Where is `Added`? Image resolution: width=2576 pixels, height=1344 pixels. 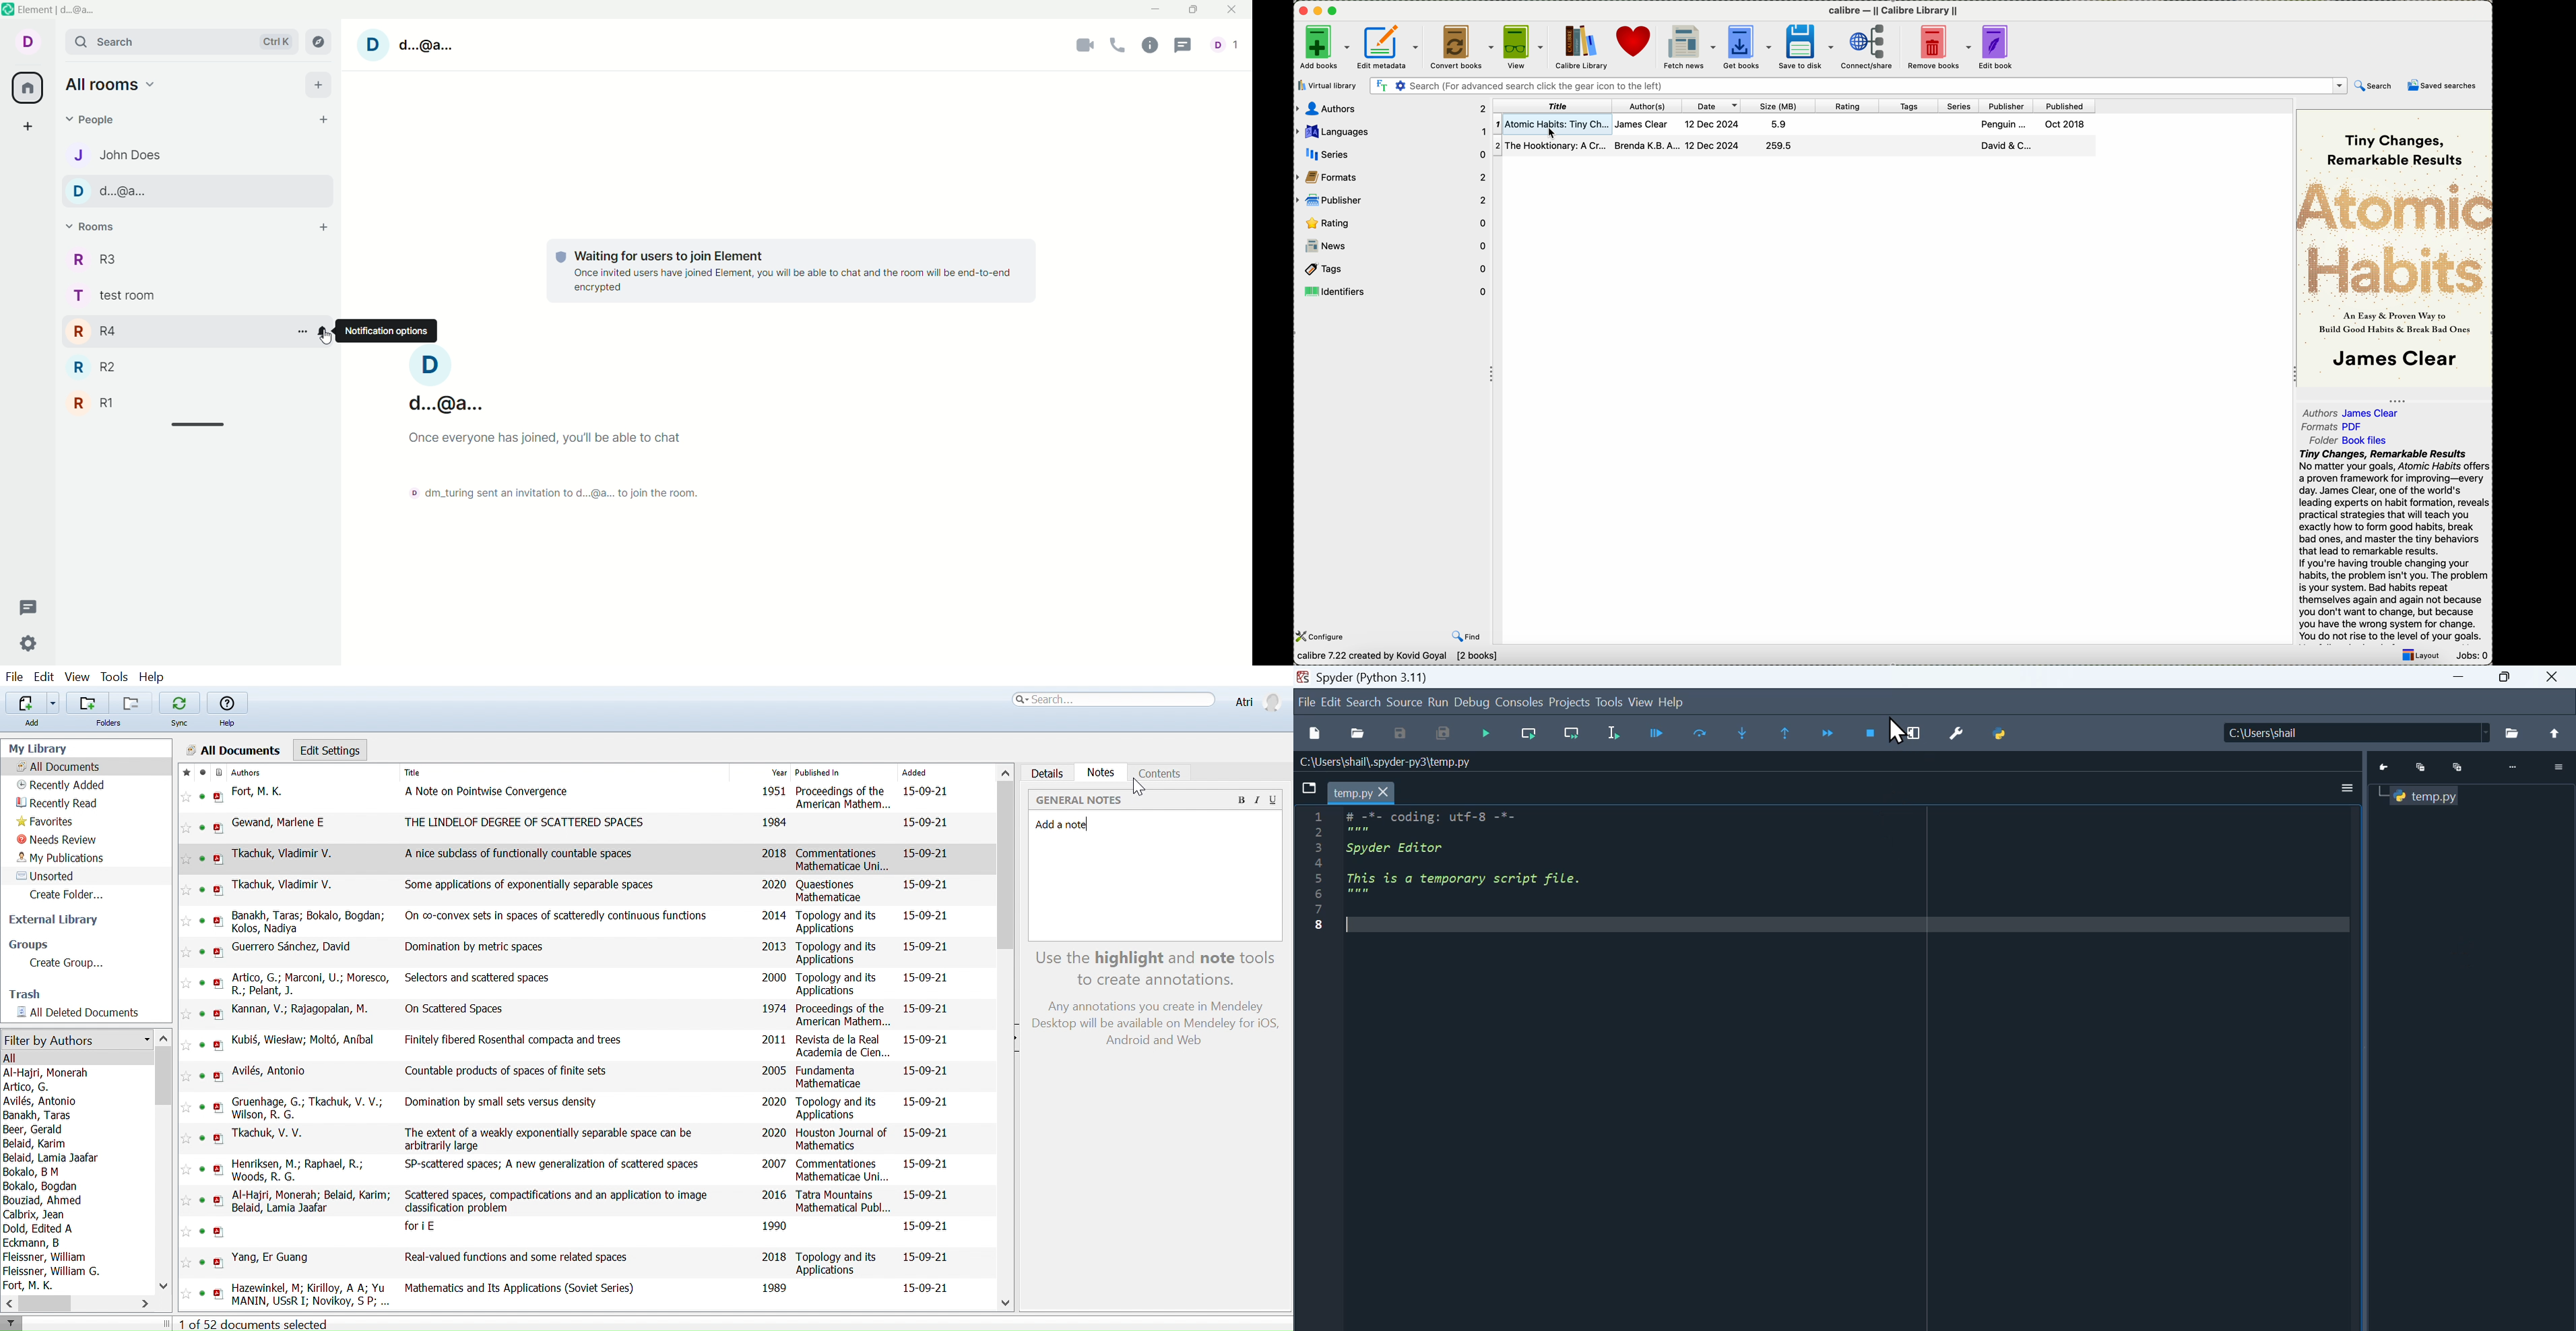
Added is located at coordinates (915, 773).